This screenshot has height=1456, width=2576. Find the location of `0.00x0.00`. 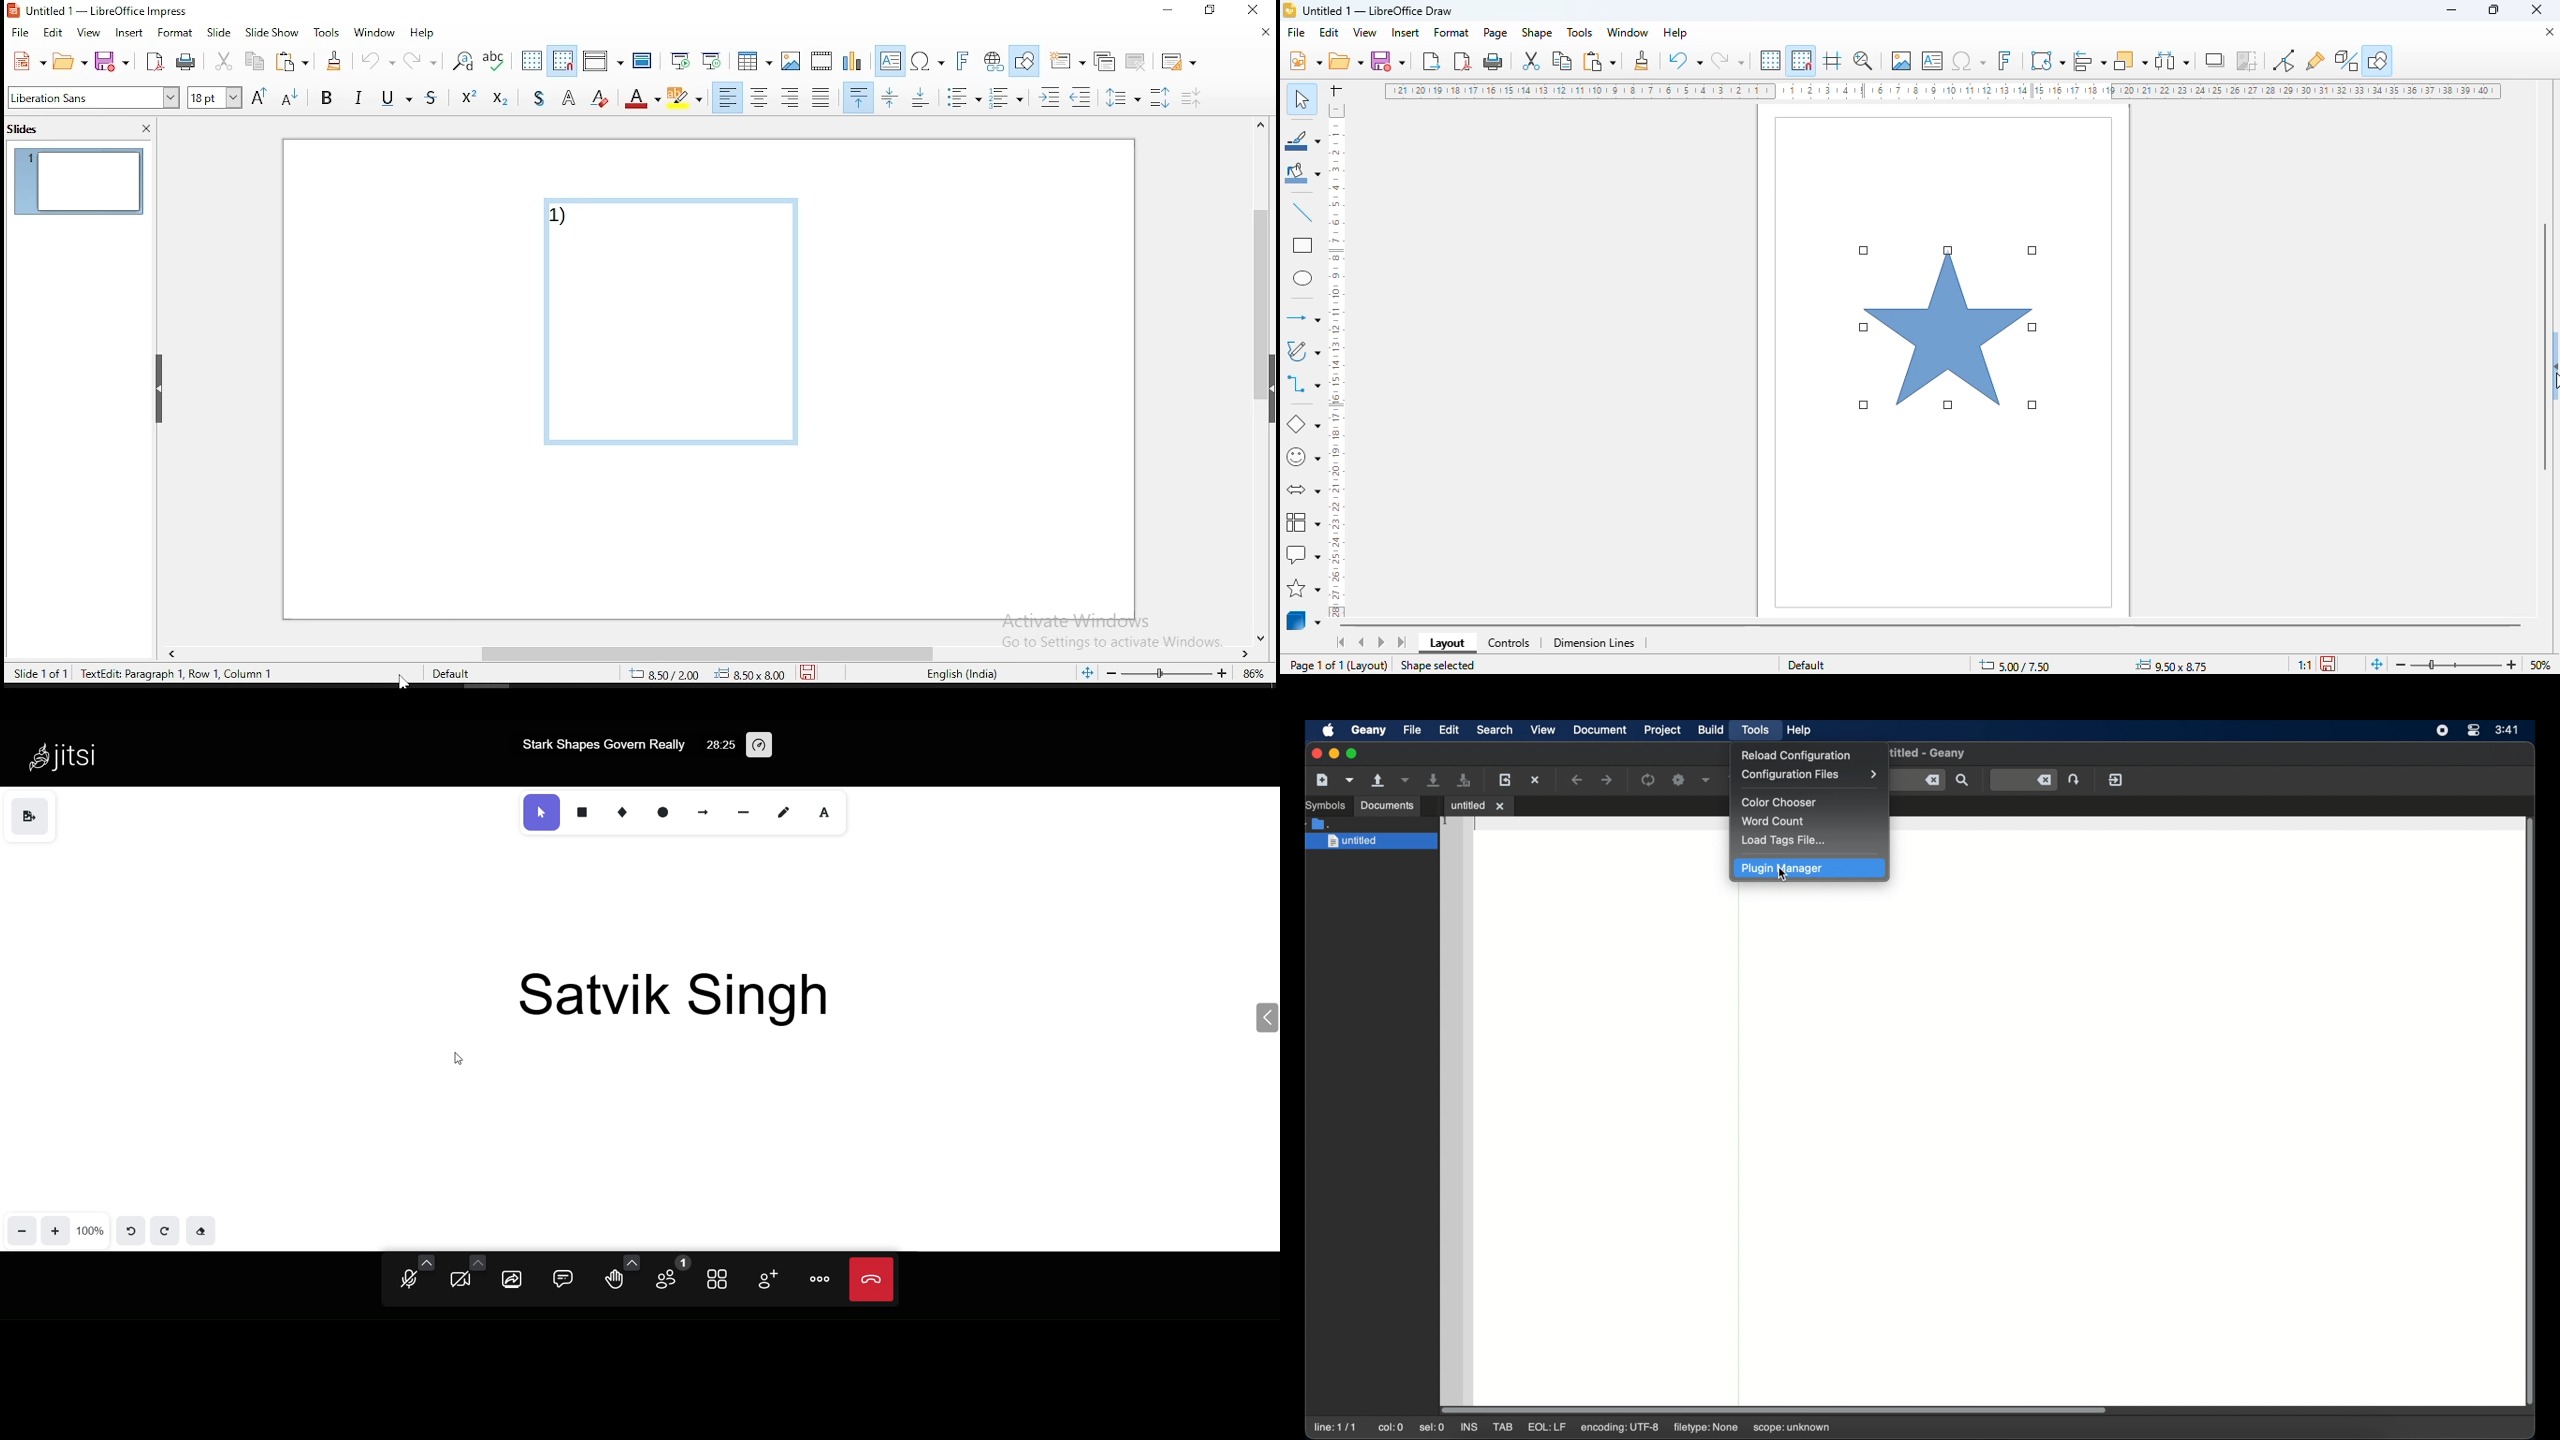

0.00x0.00 is located at coordinates (749, 674).